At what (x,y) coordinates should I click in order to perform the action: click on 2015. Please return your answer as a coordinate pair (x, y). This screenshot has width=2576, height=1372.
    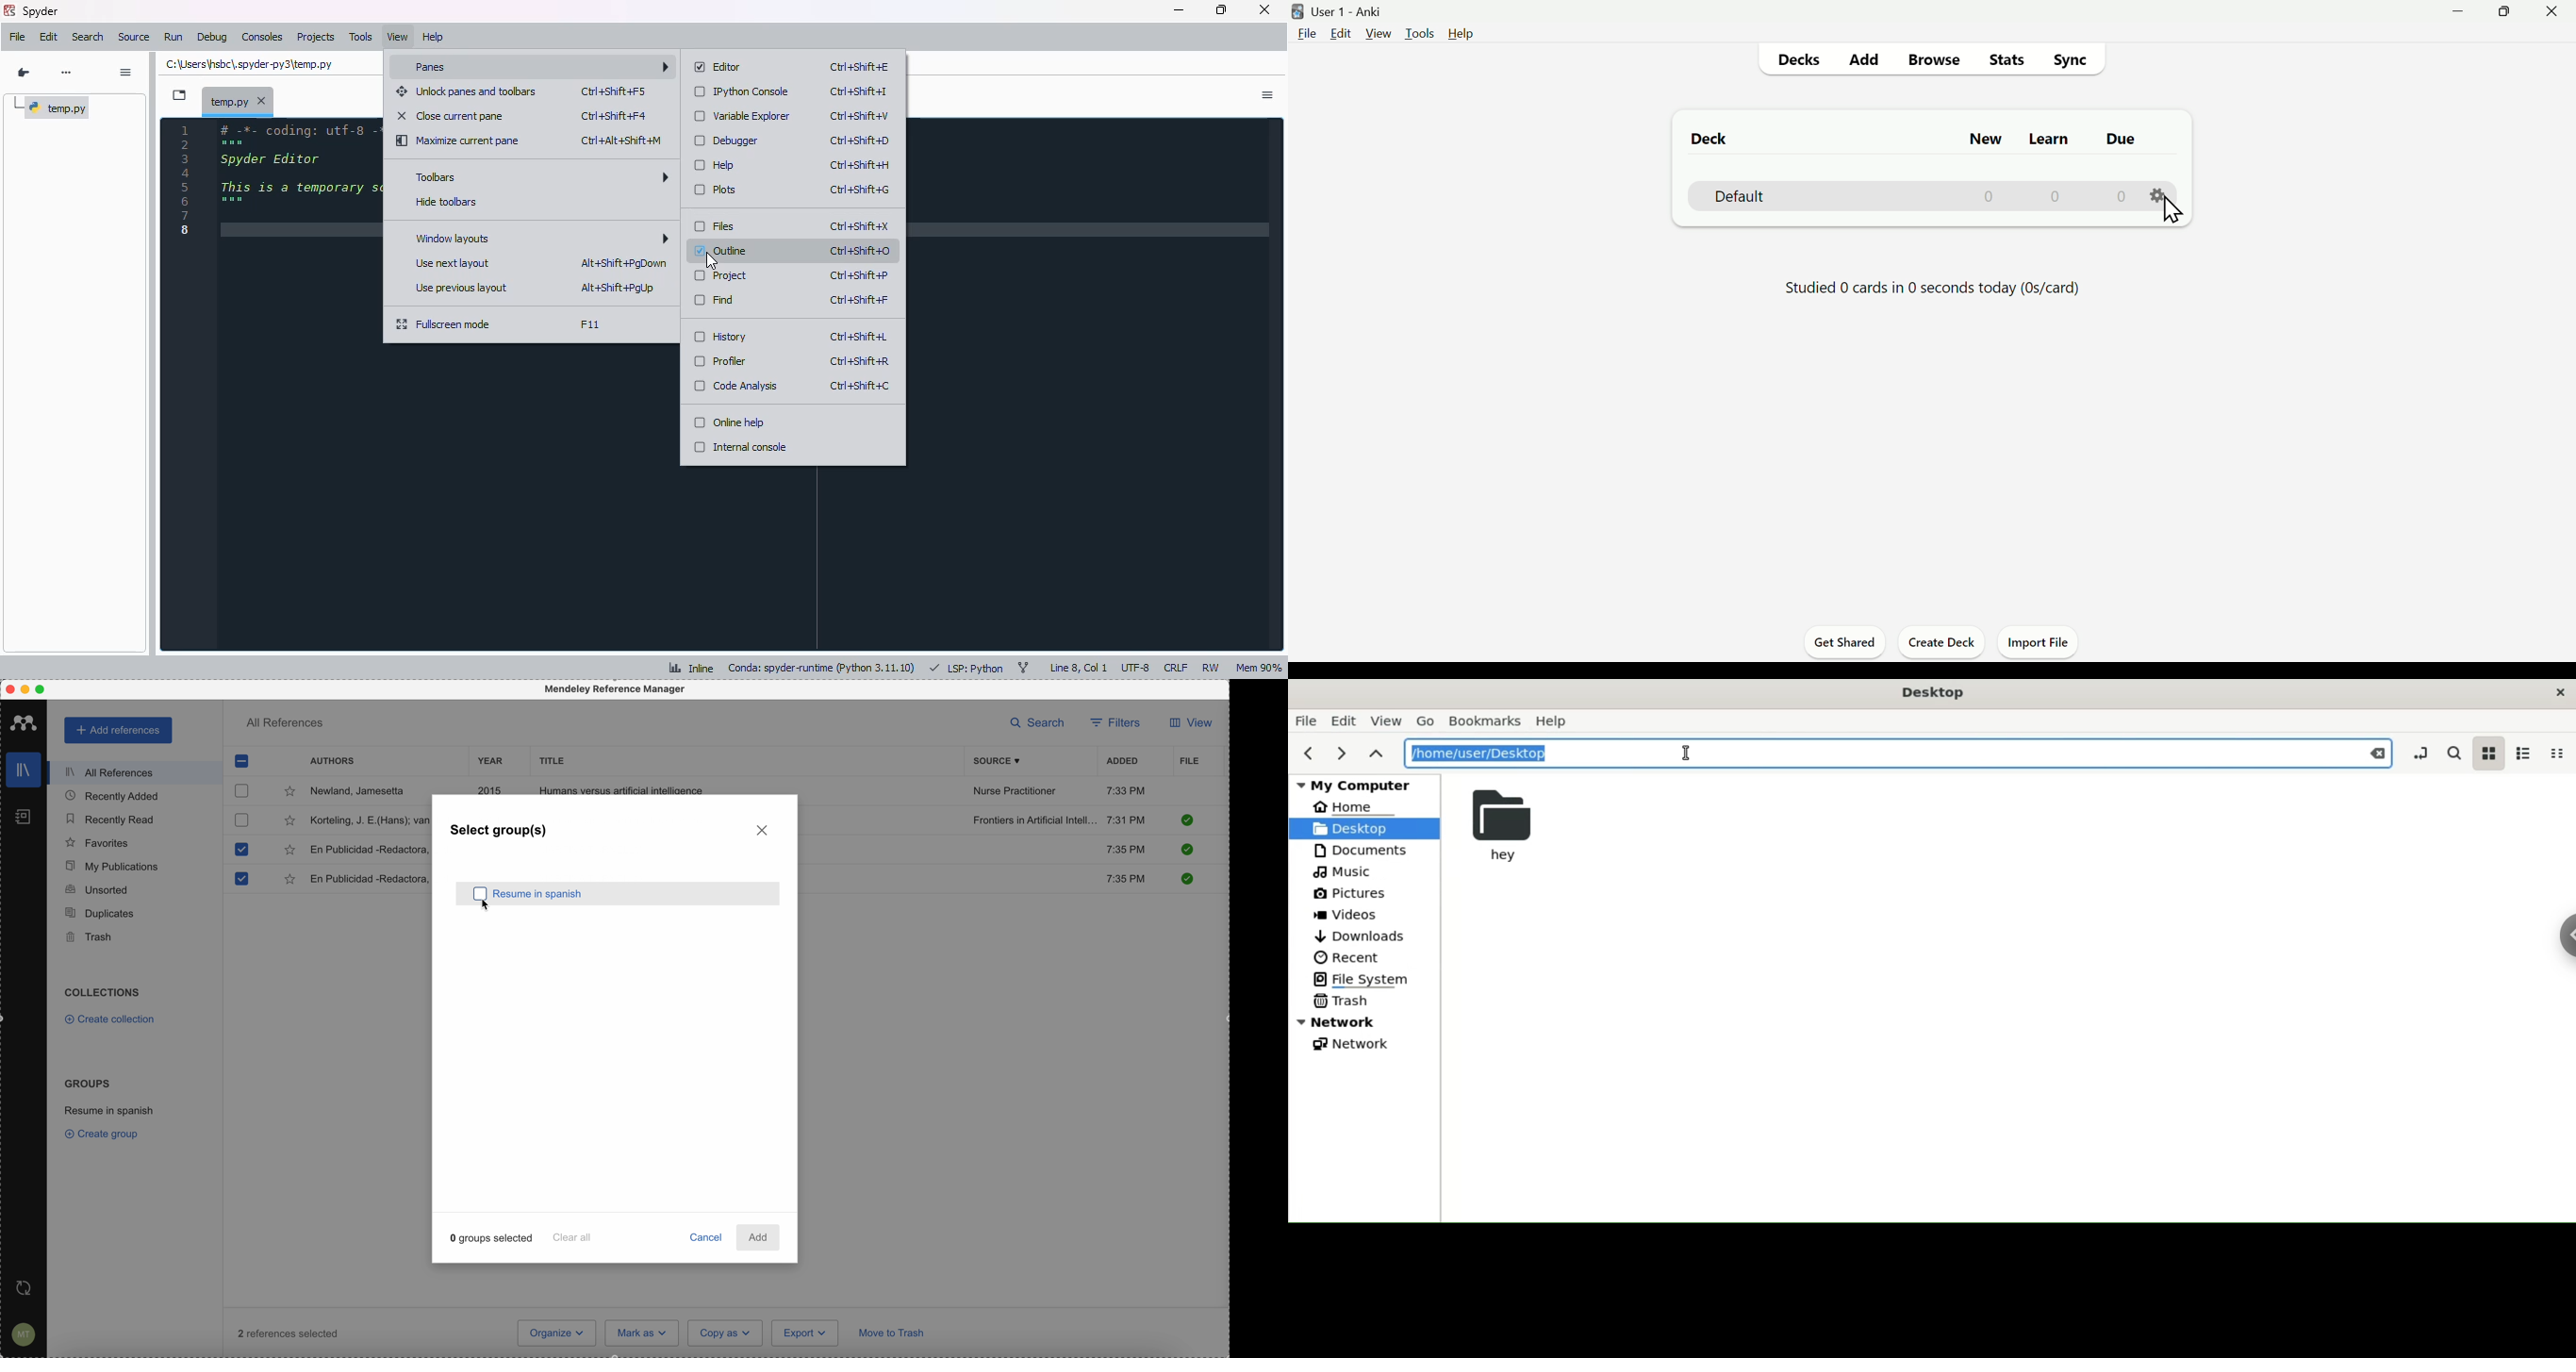
    Looking at the image, I should click on (492, 789).